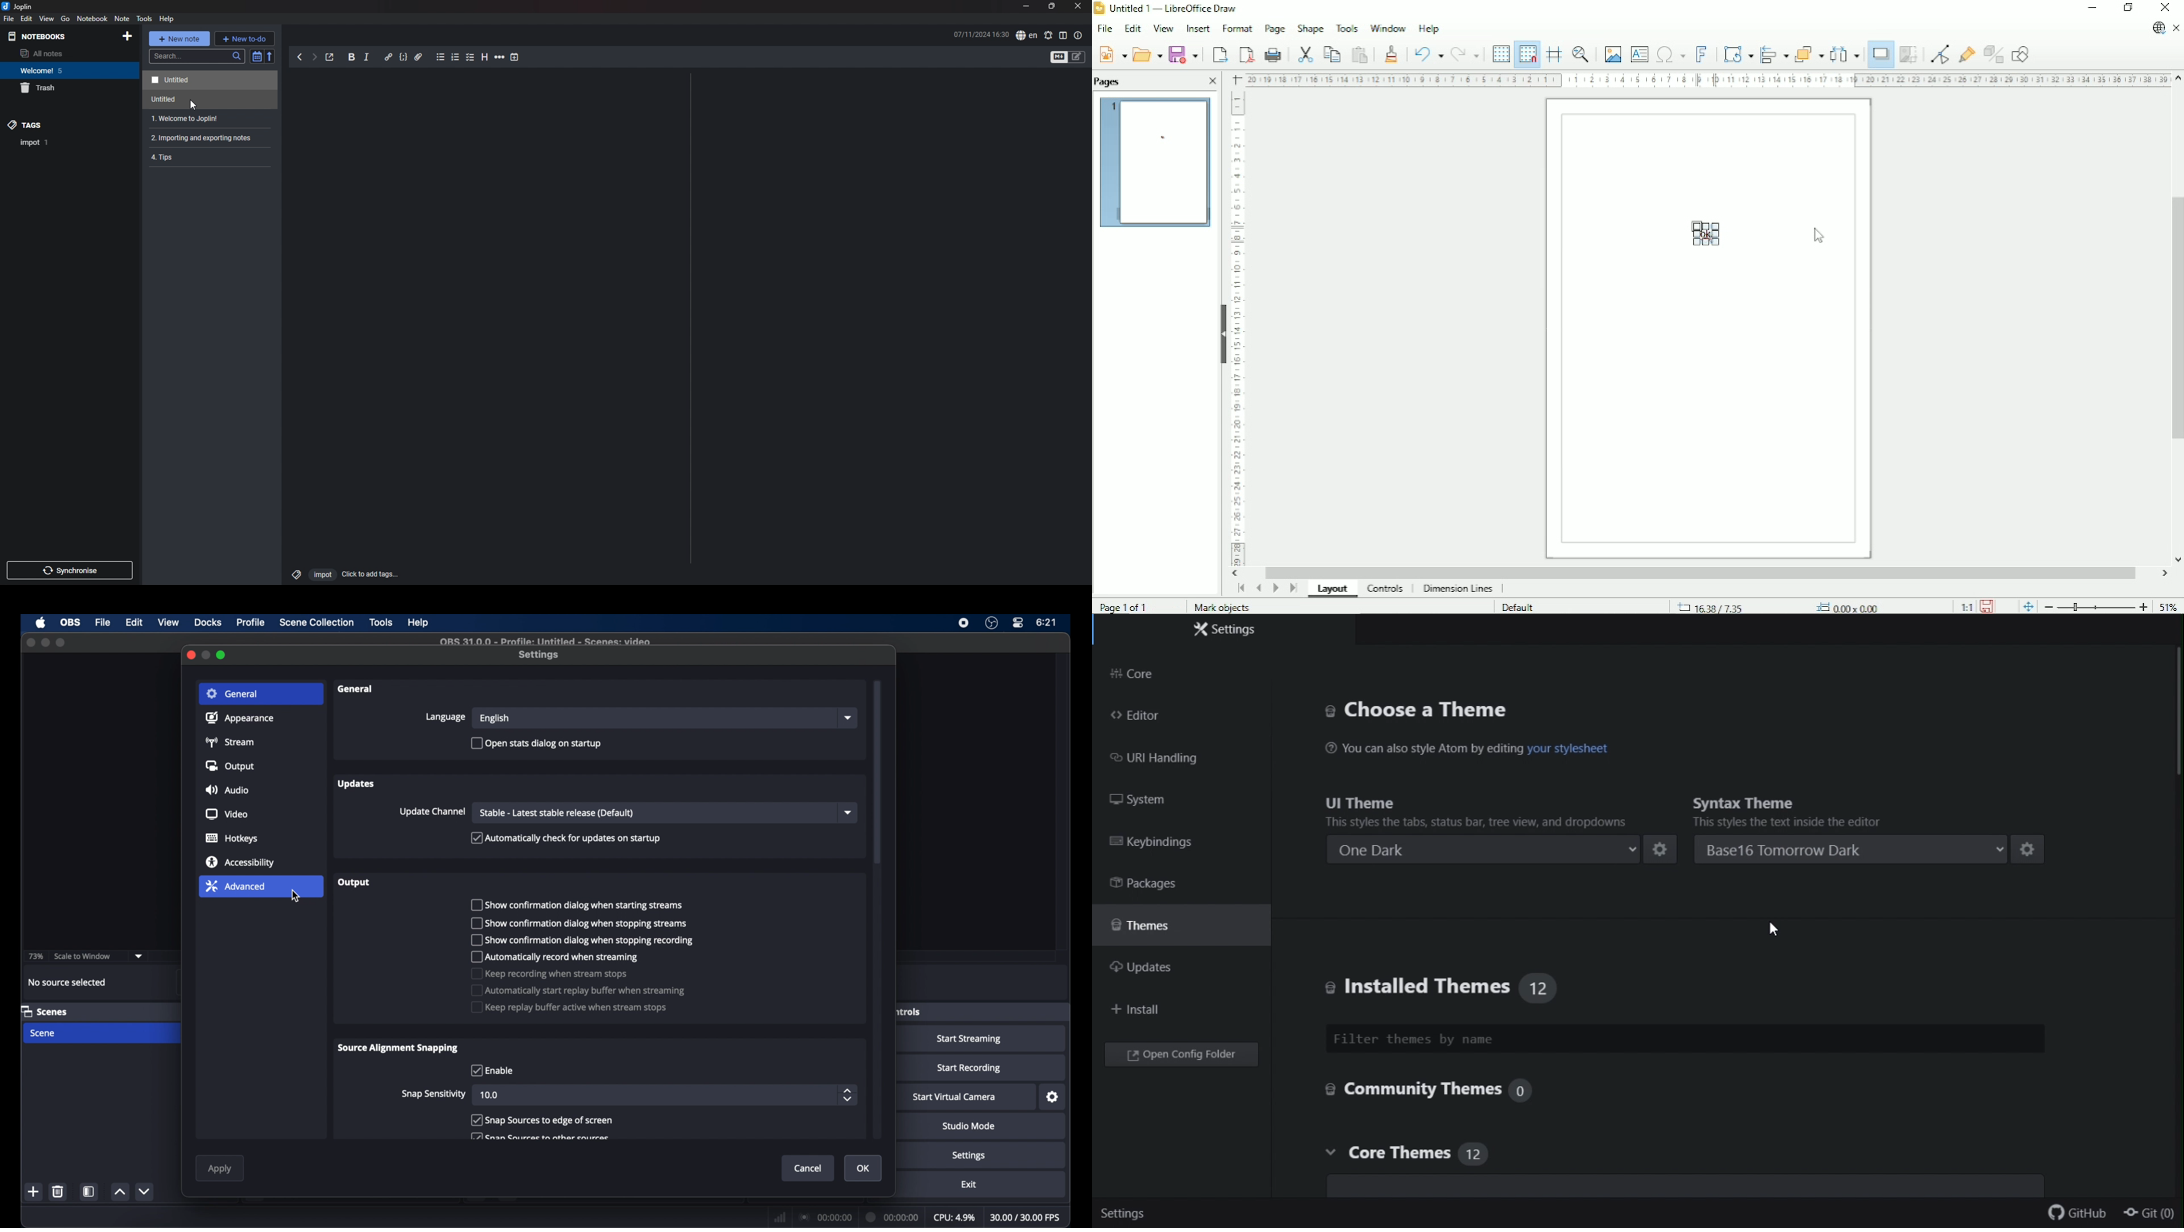 This screenshot has width=2184, height=1232. I want to click on Scroll to first page, so click(1240, 588).